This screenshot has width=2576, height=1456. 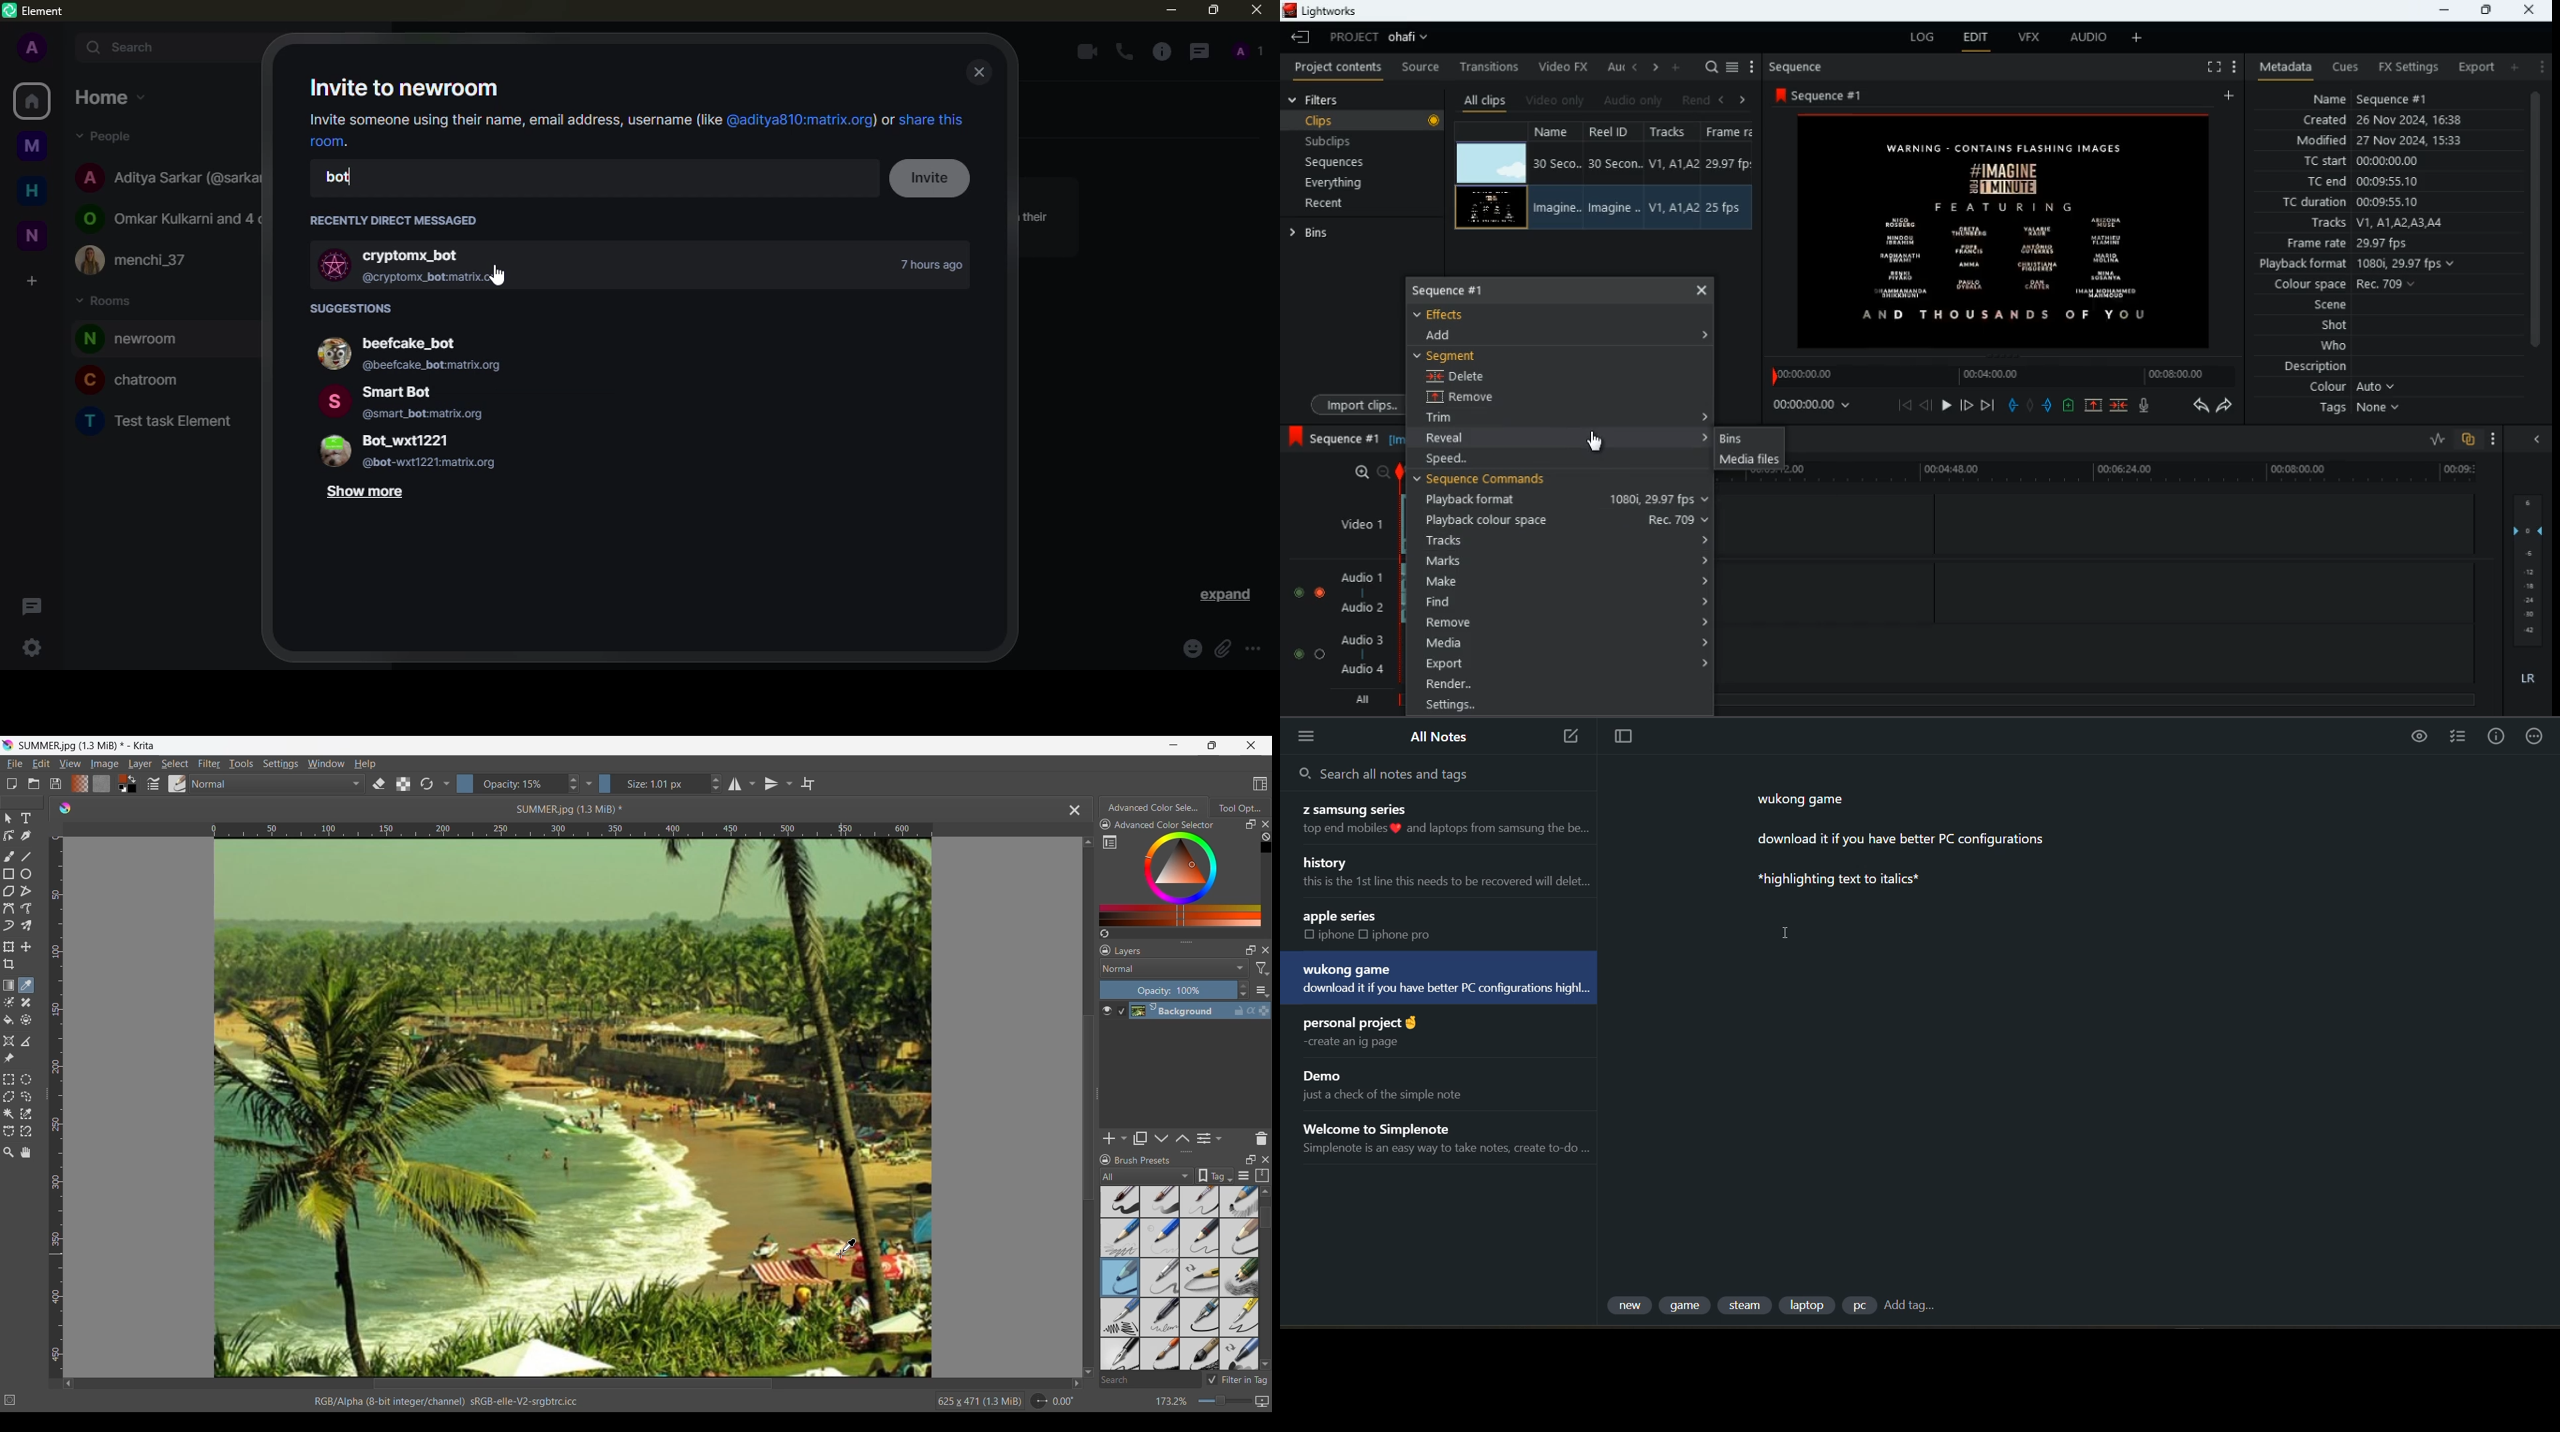 What do you see at coordinates (1252, 824) in the screenshot?
I see `Float docker` at bounding box center [1252, 824].